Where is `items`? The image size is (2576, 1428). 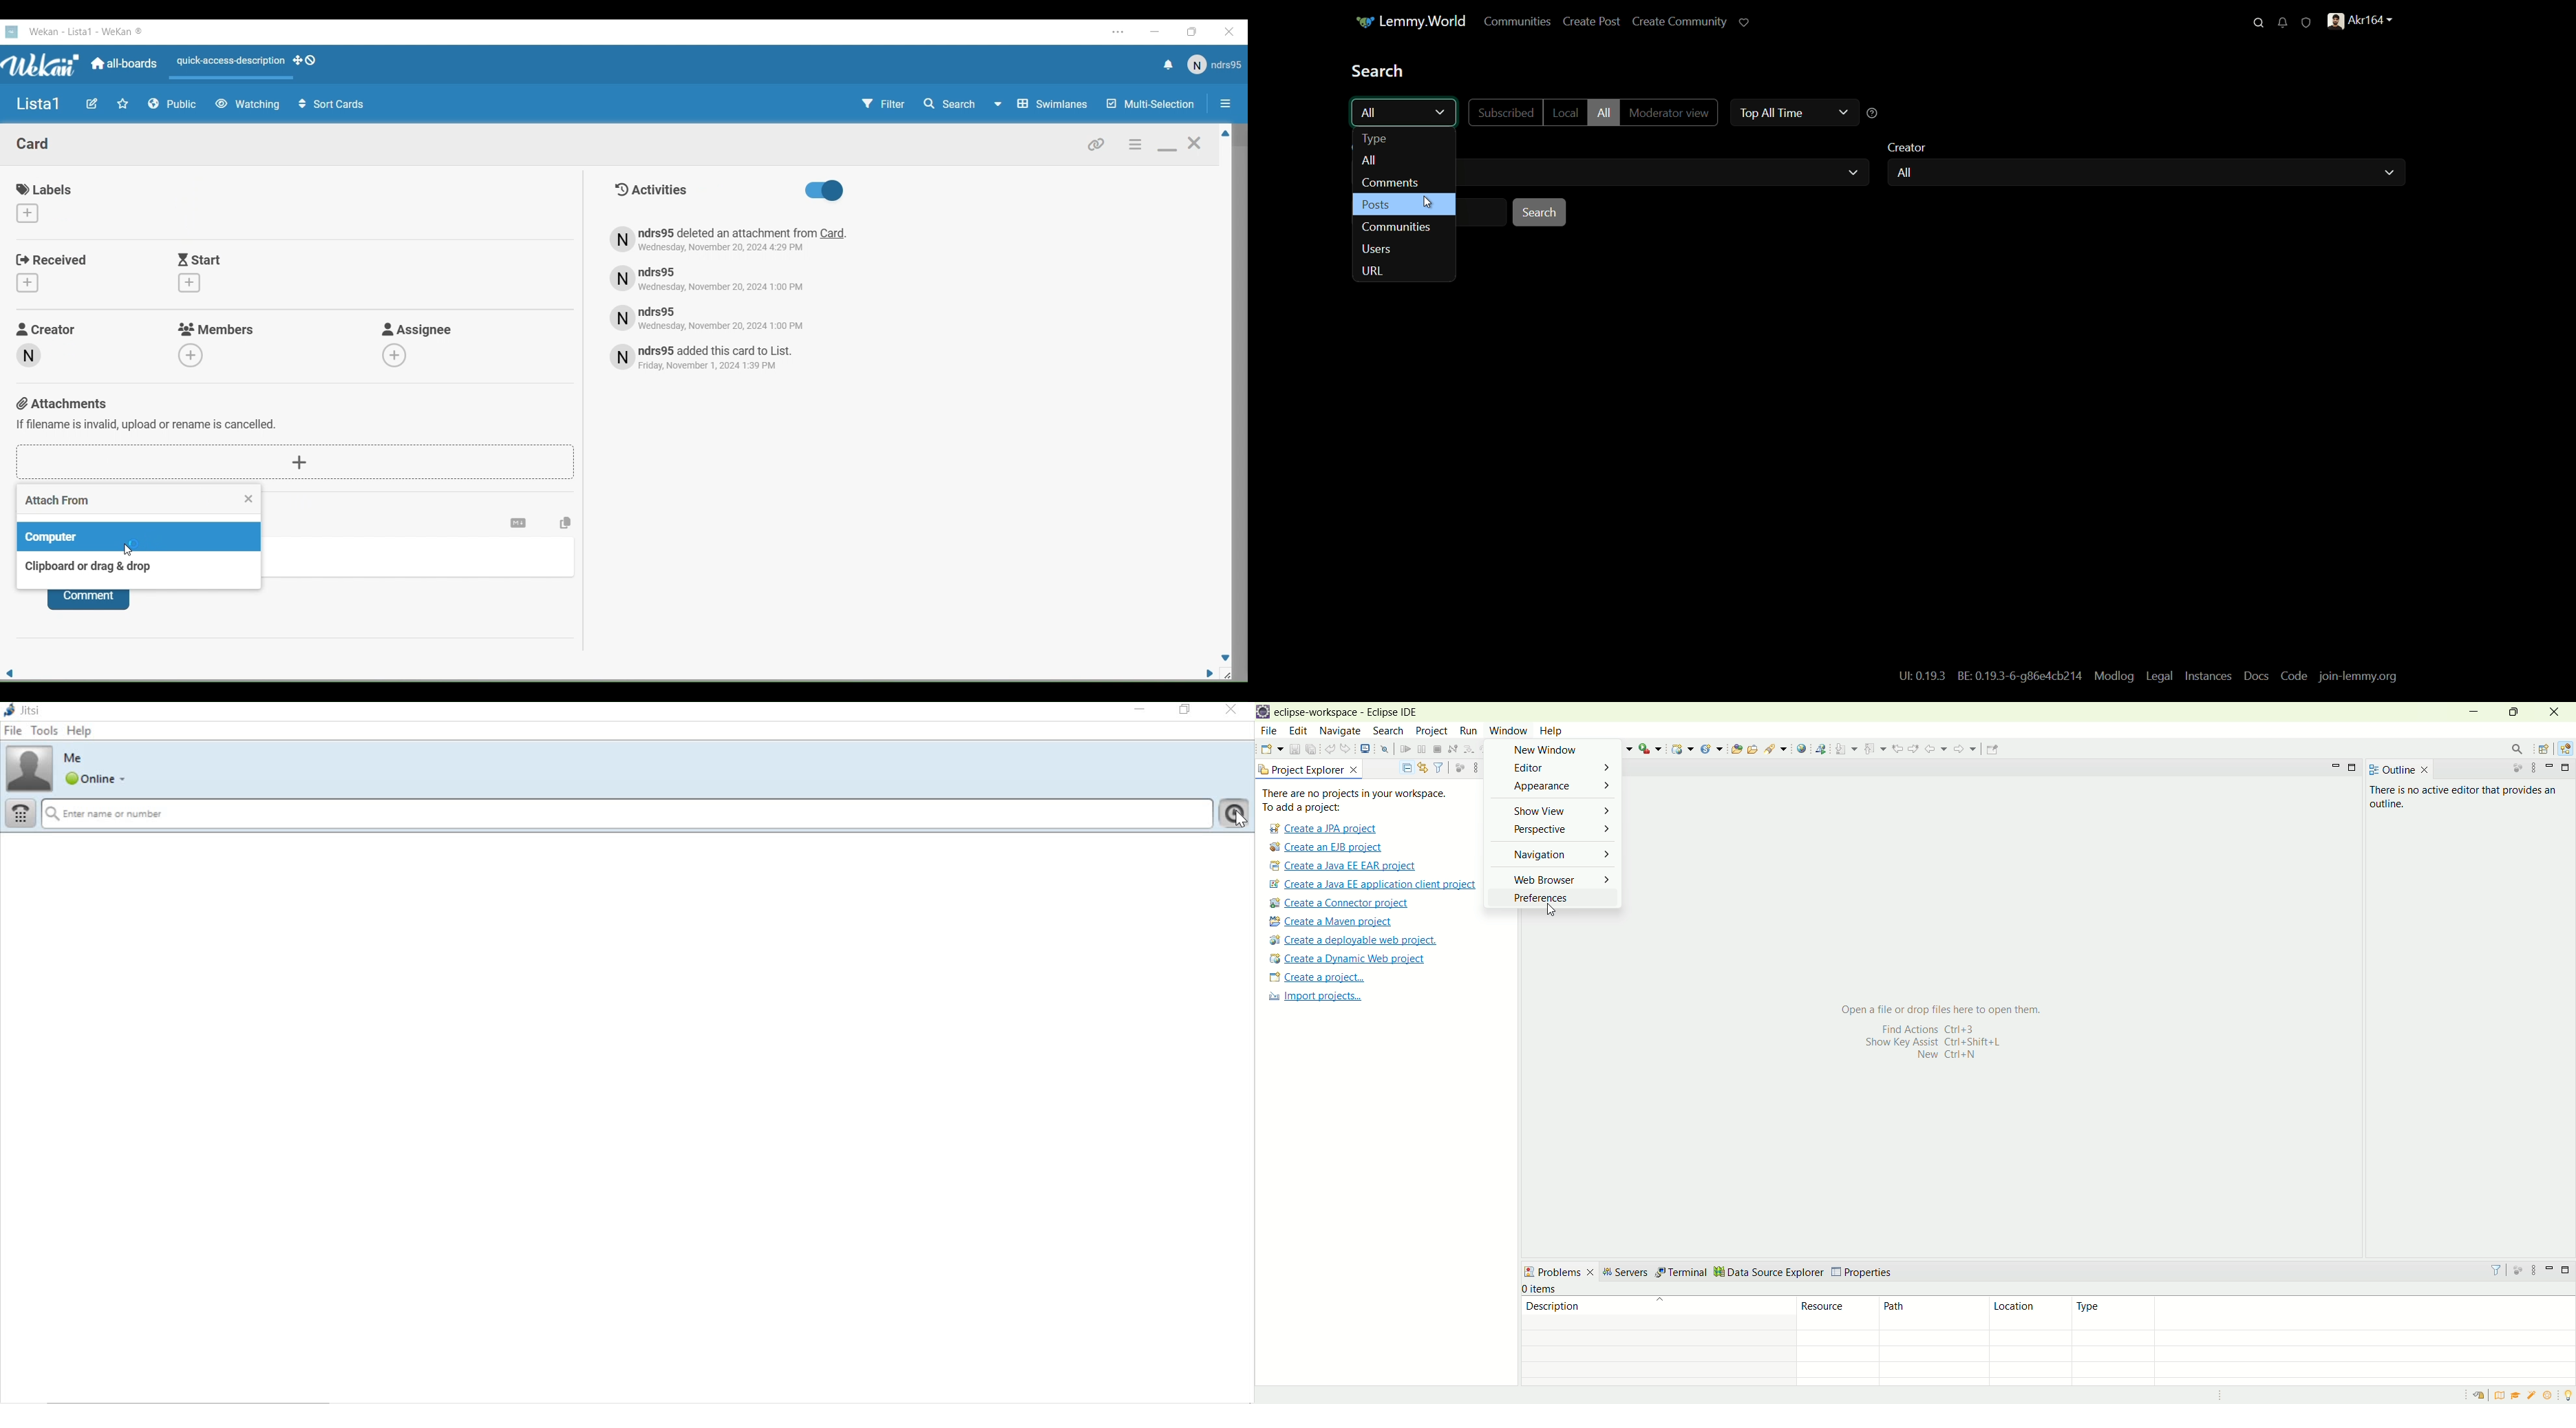
items is located at coordinates (1543, 1290).